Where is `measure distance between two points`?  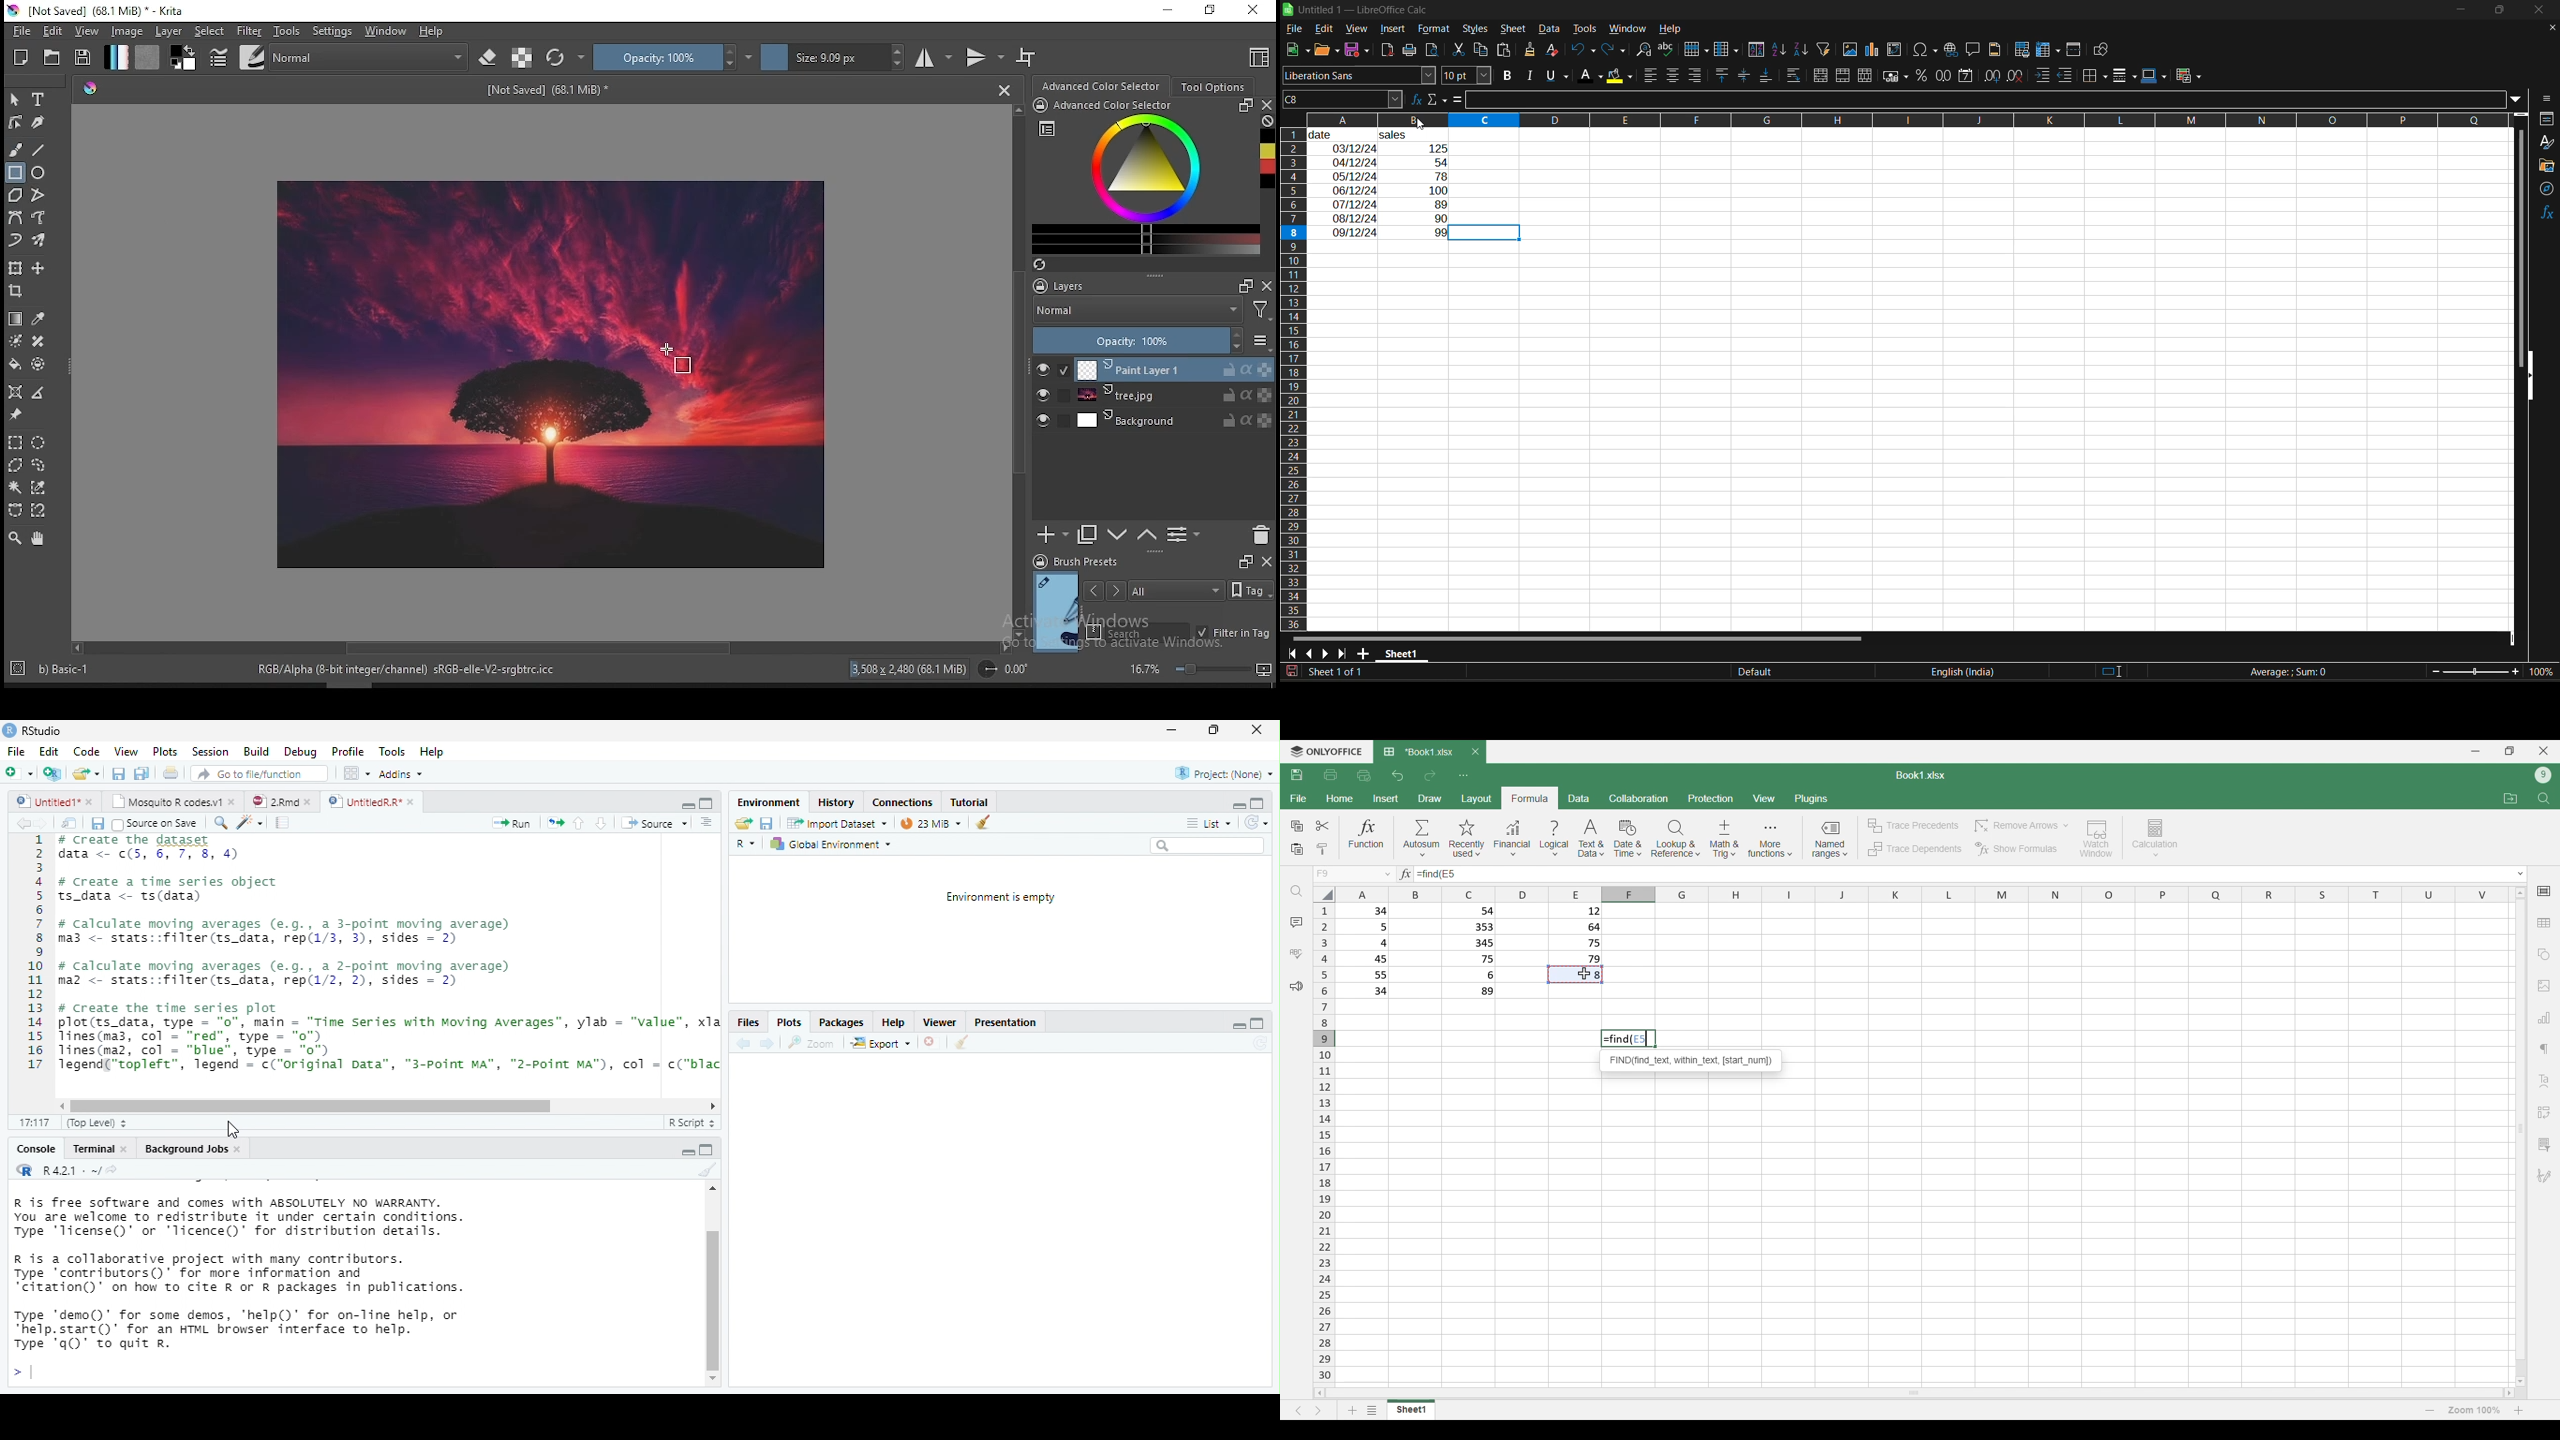
measure distance between two points is located at coordinates (40, 393).